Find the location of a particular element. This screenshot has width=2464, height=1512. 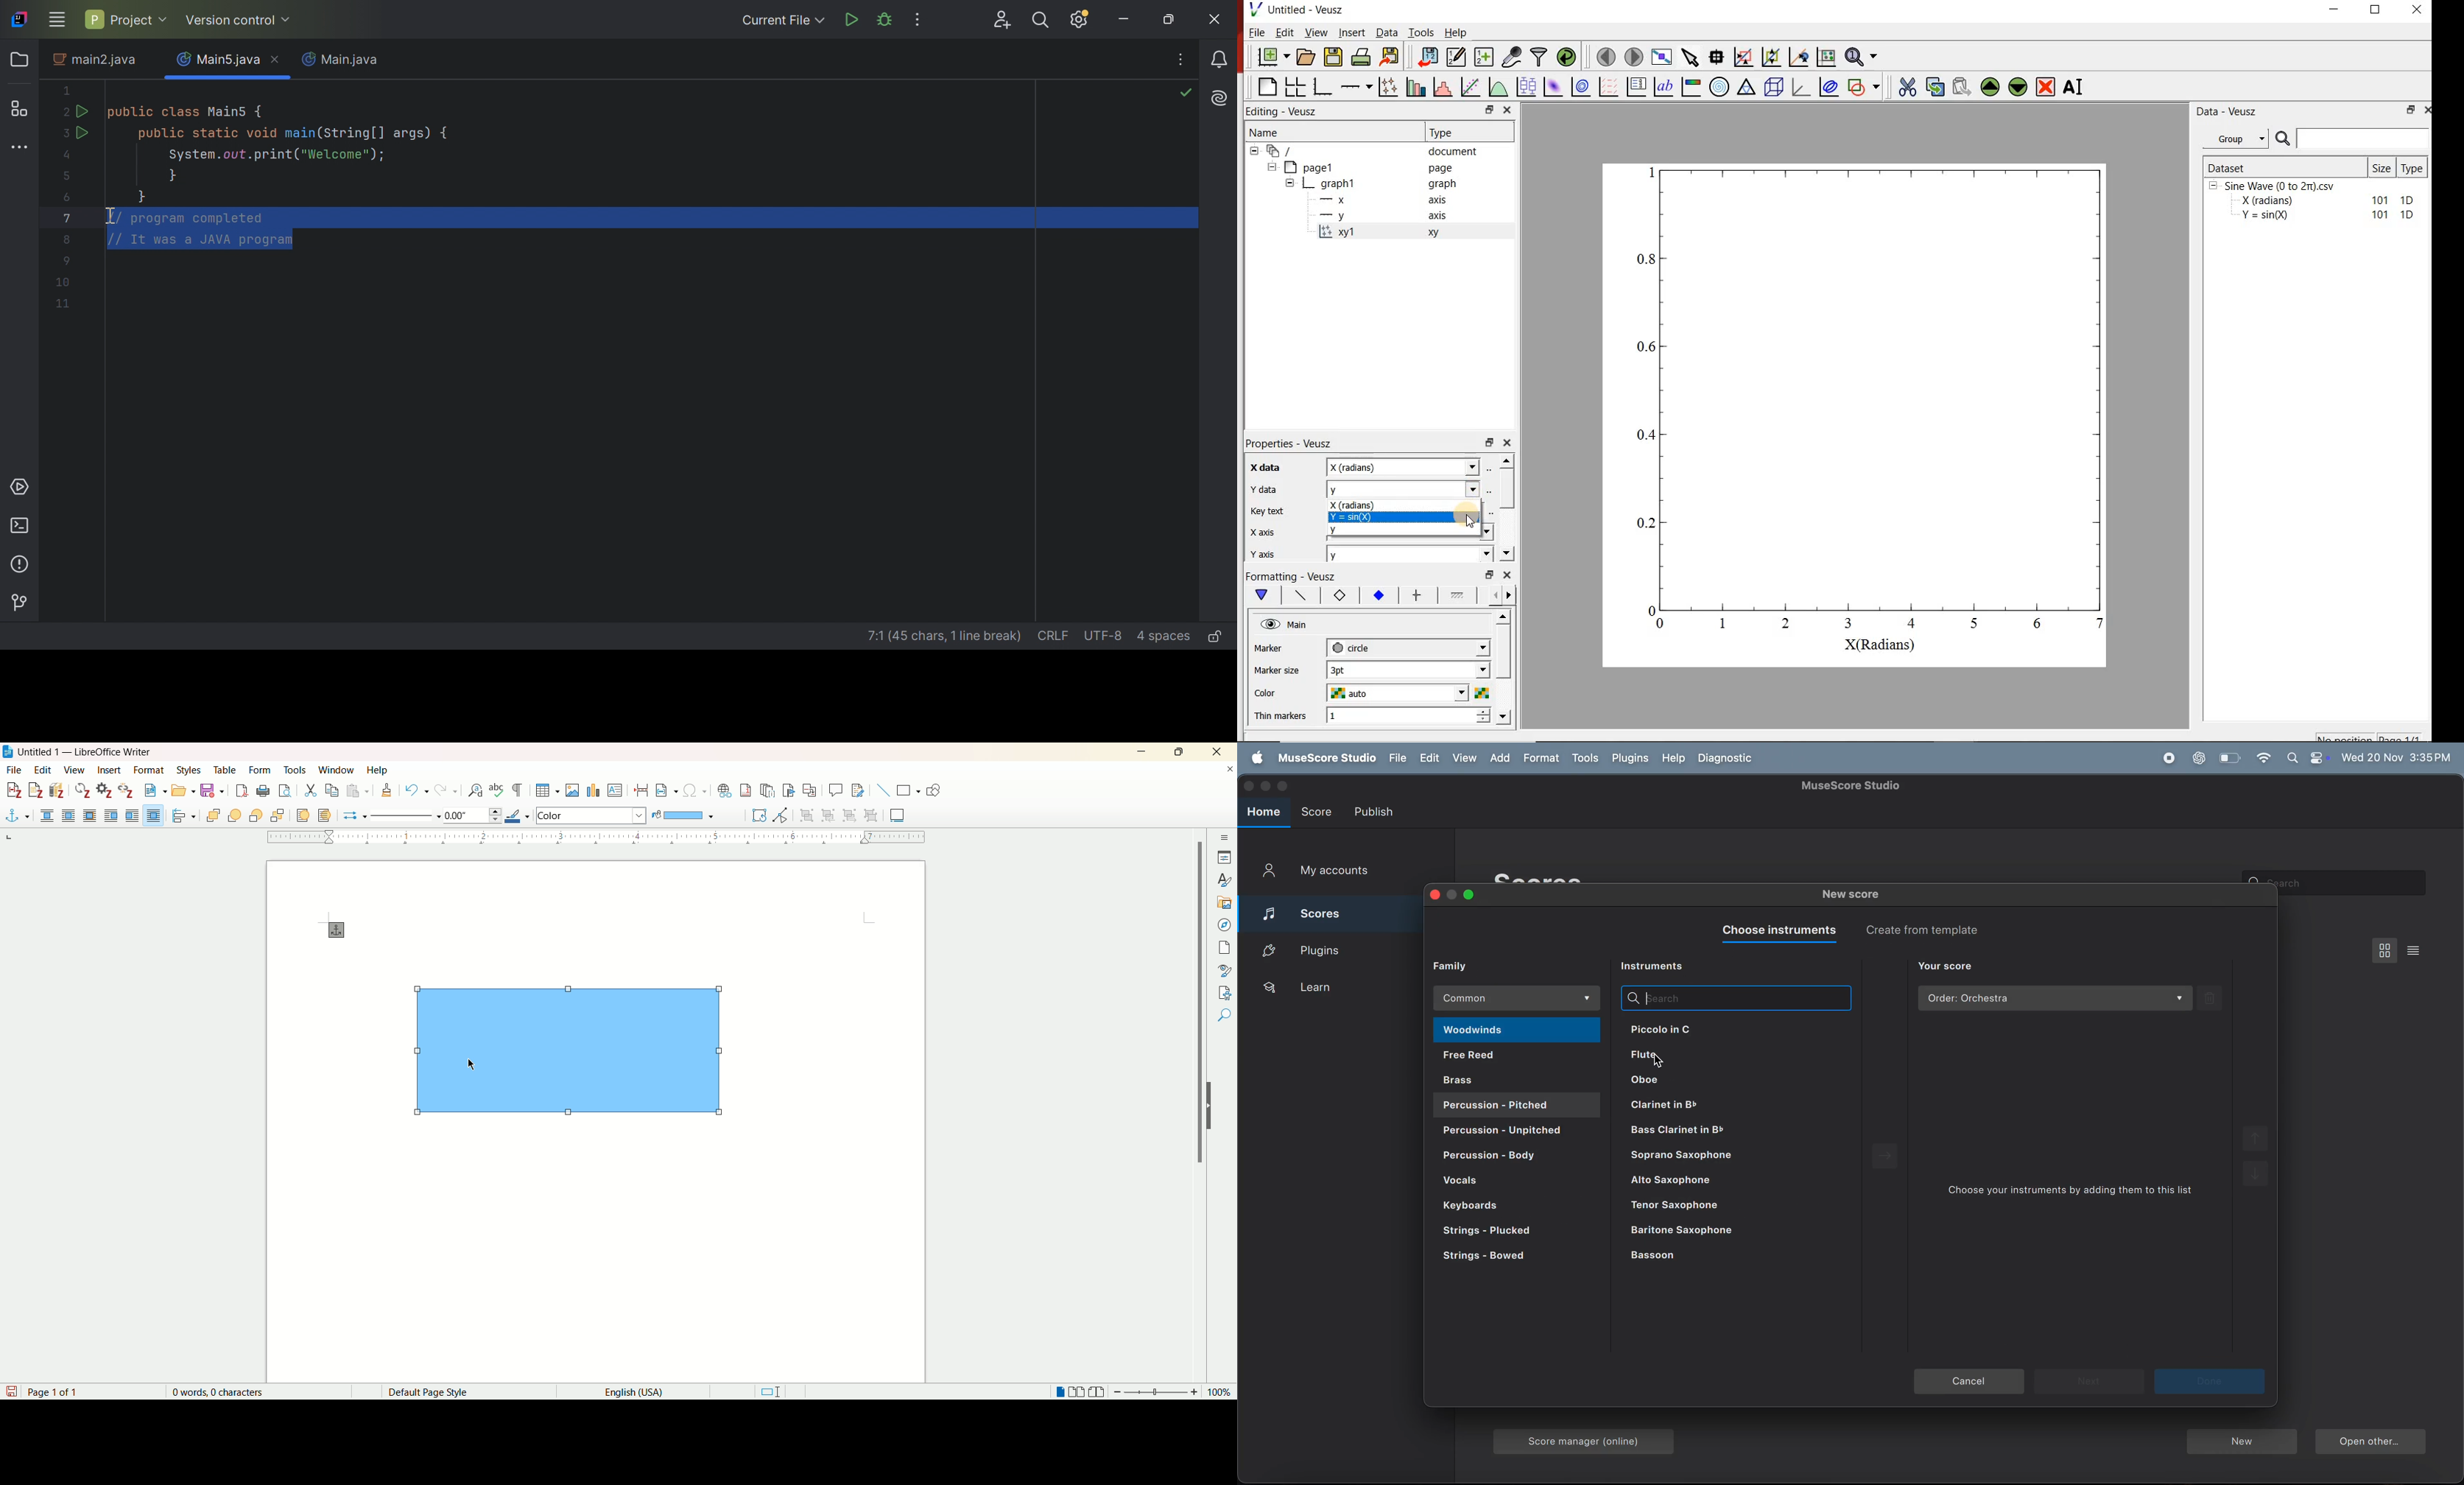

unlink citation is located at coordinates (126, 790).